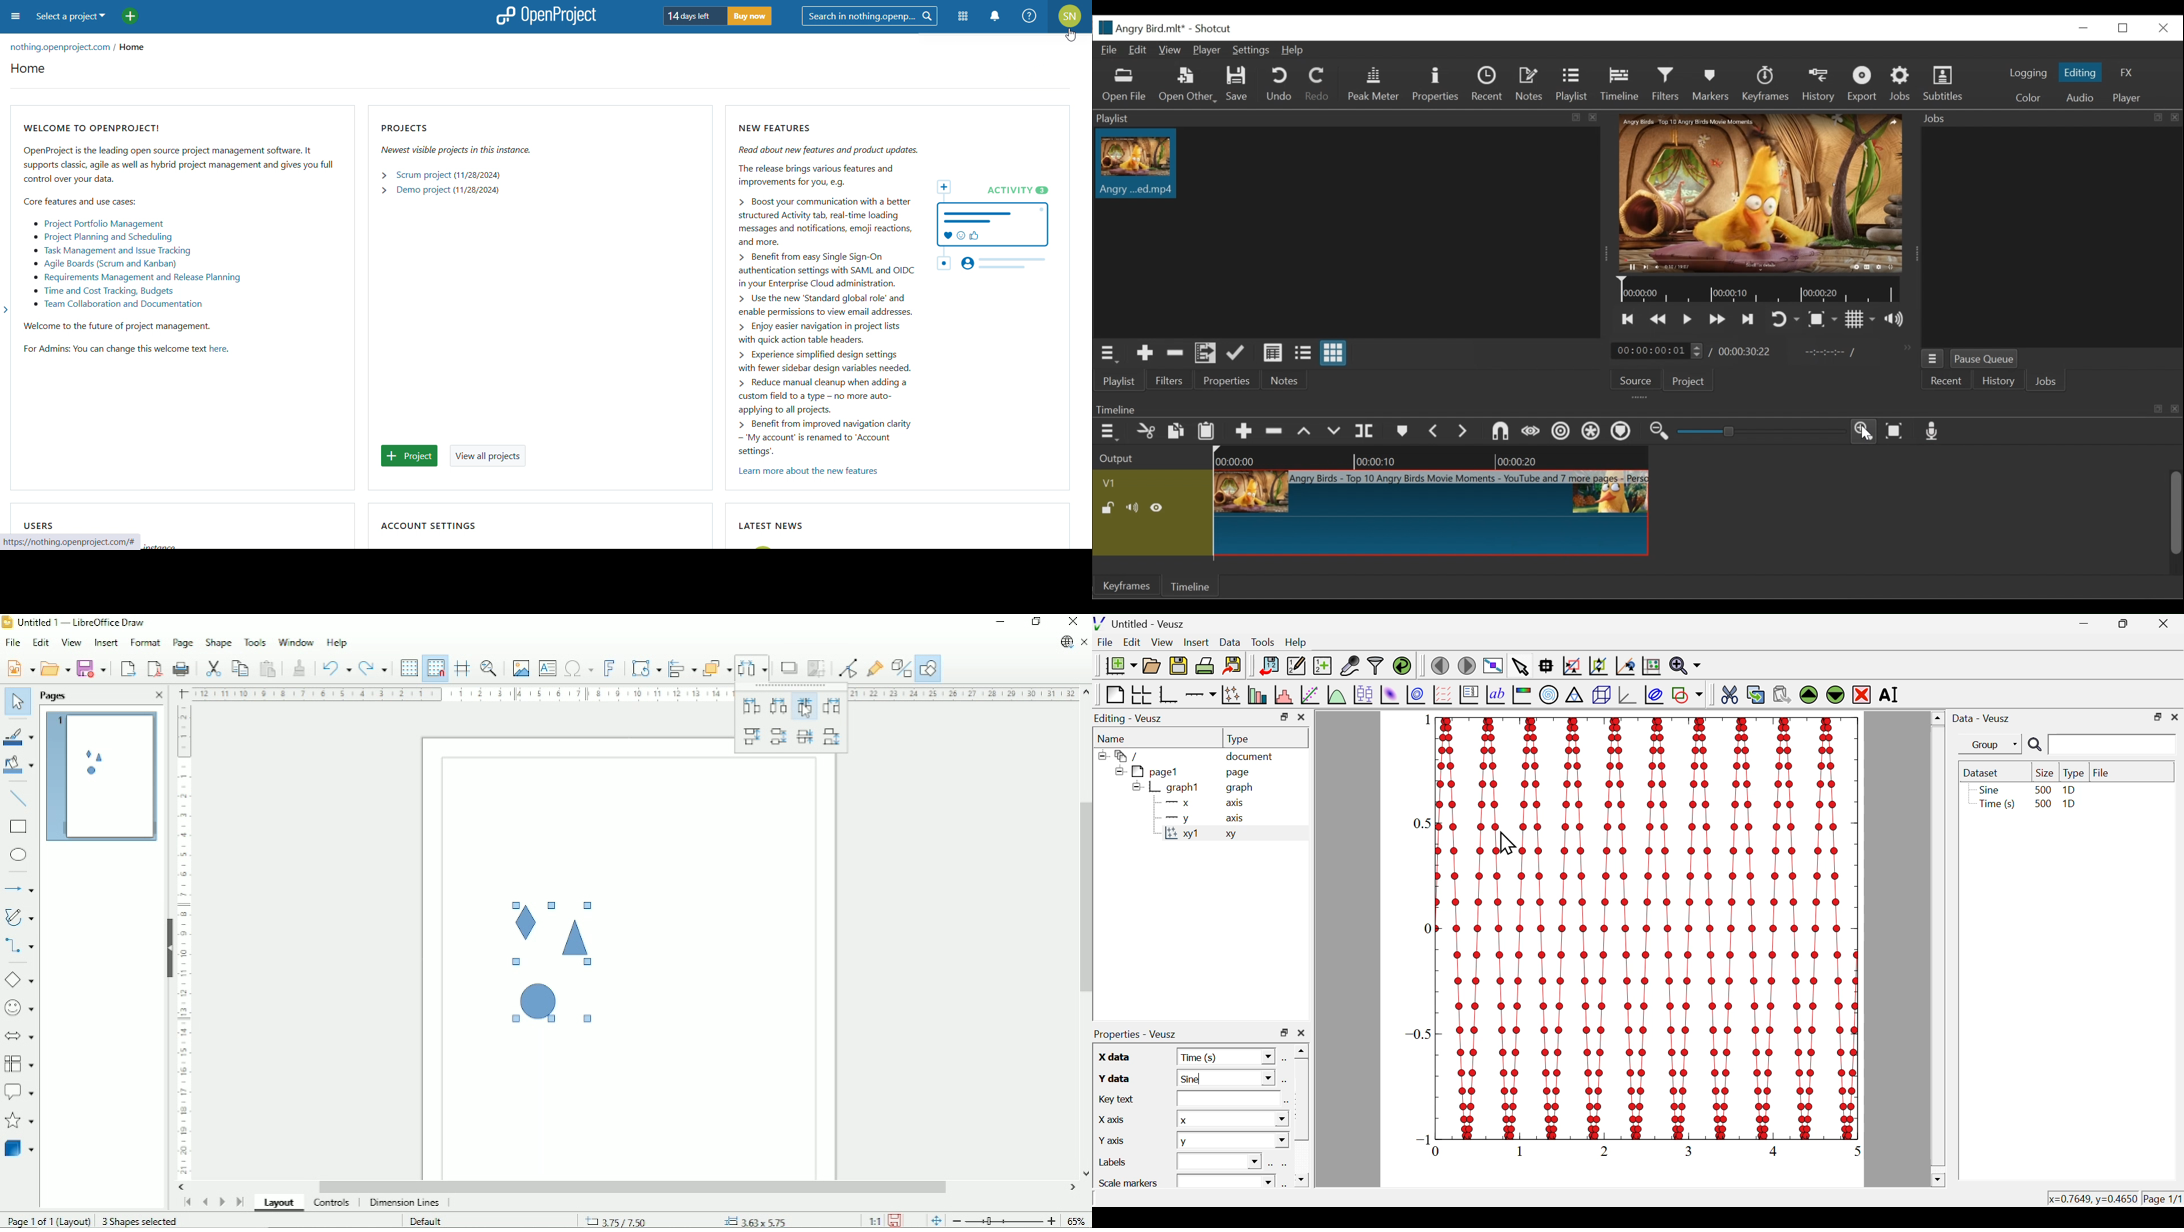 This screenshot has height=1232, width=2184. Describe the element at coordinates (1206, 666) in the screenshot. I see `print the document` at that location.